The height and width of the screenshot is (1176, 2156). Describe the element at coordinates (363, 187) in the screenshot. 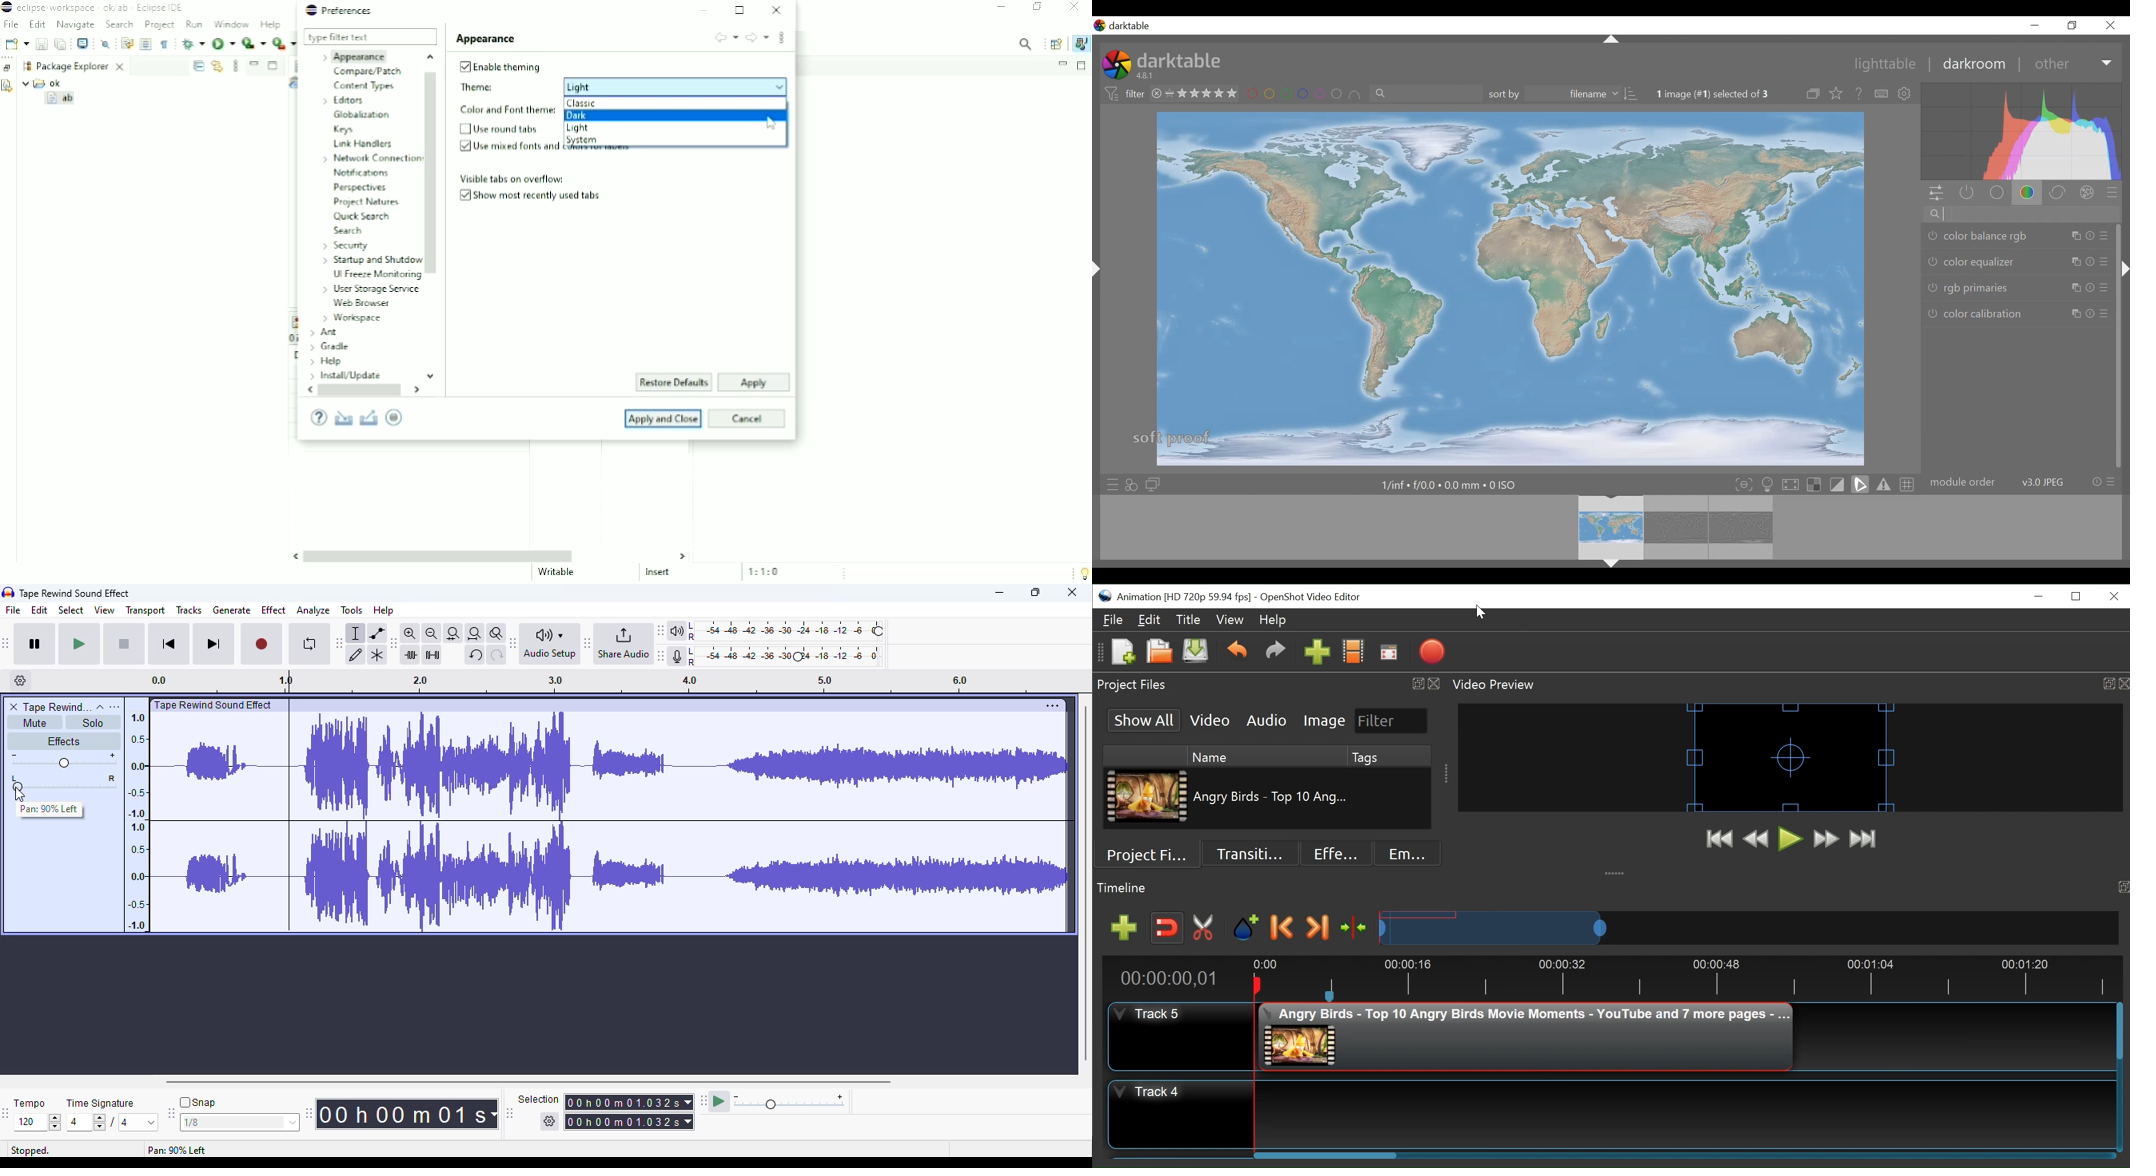

I see `Perspectives` at that location.